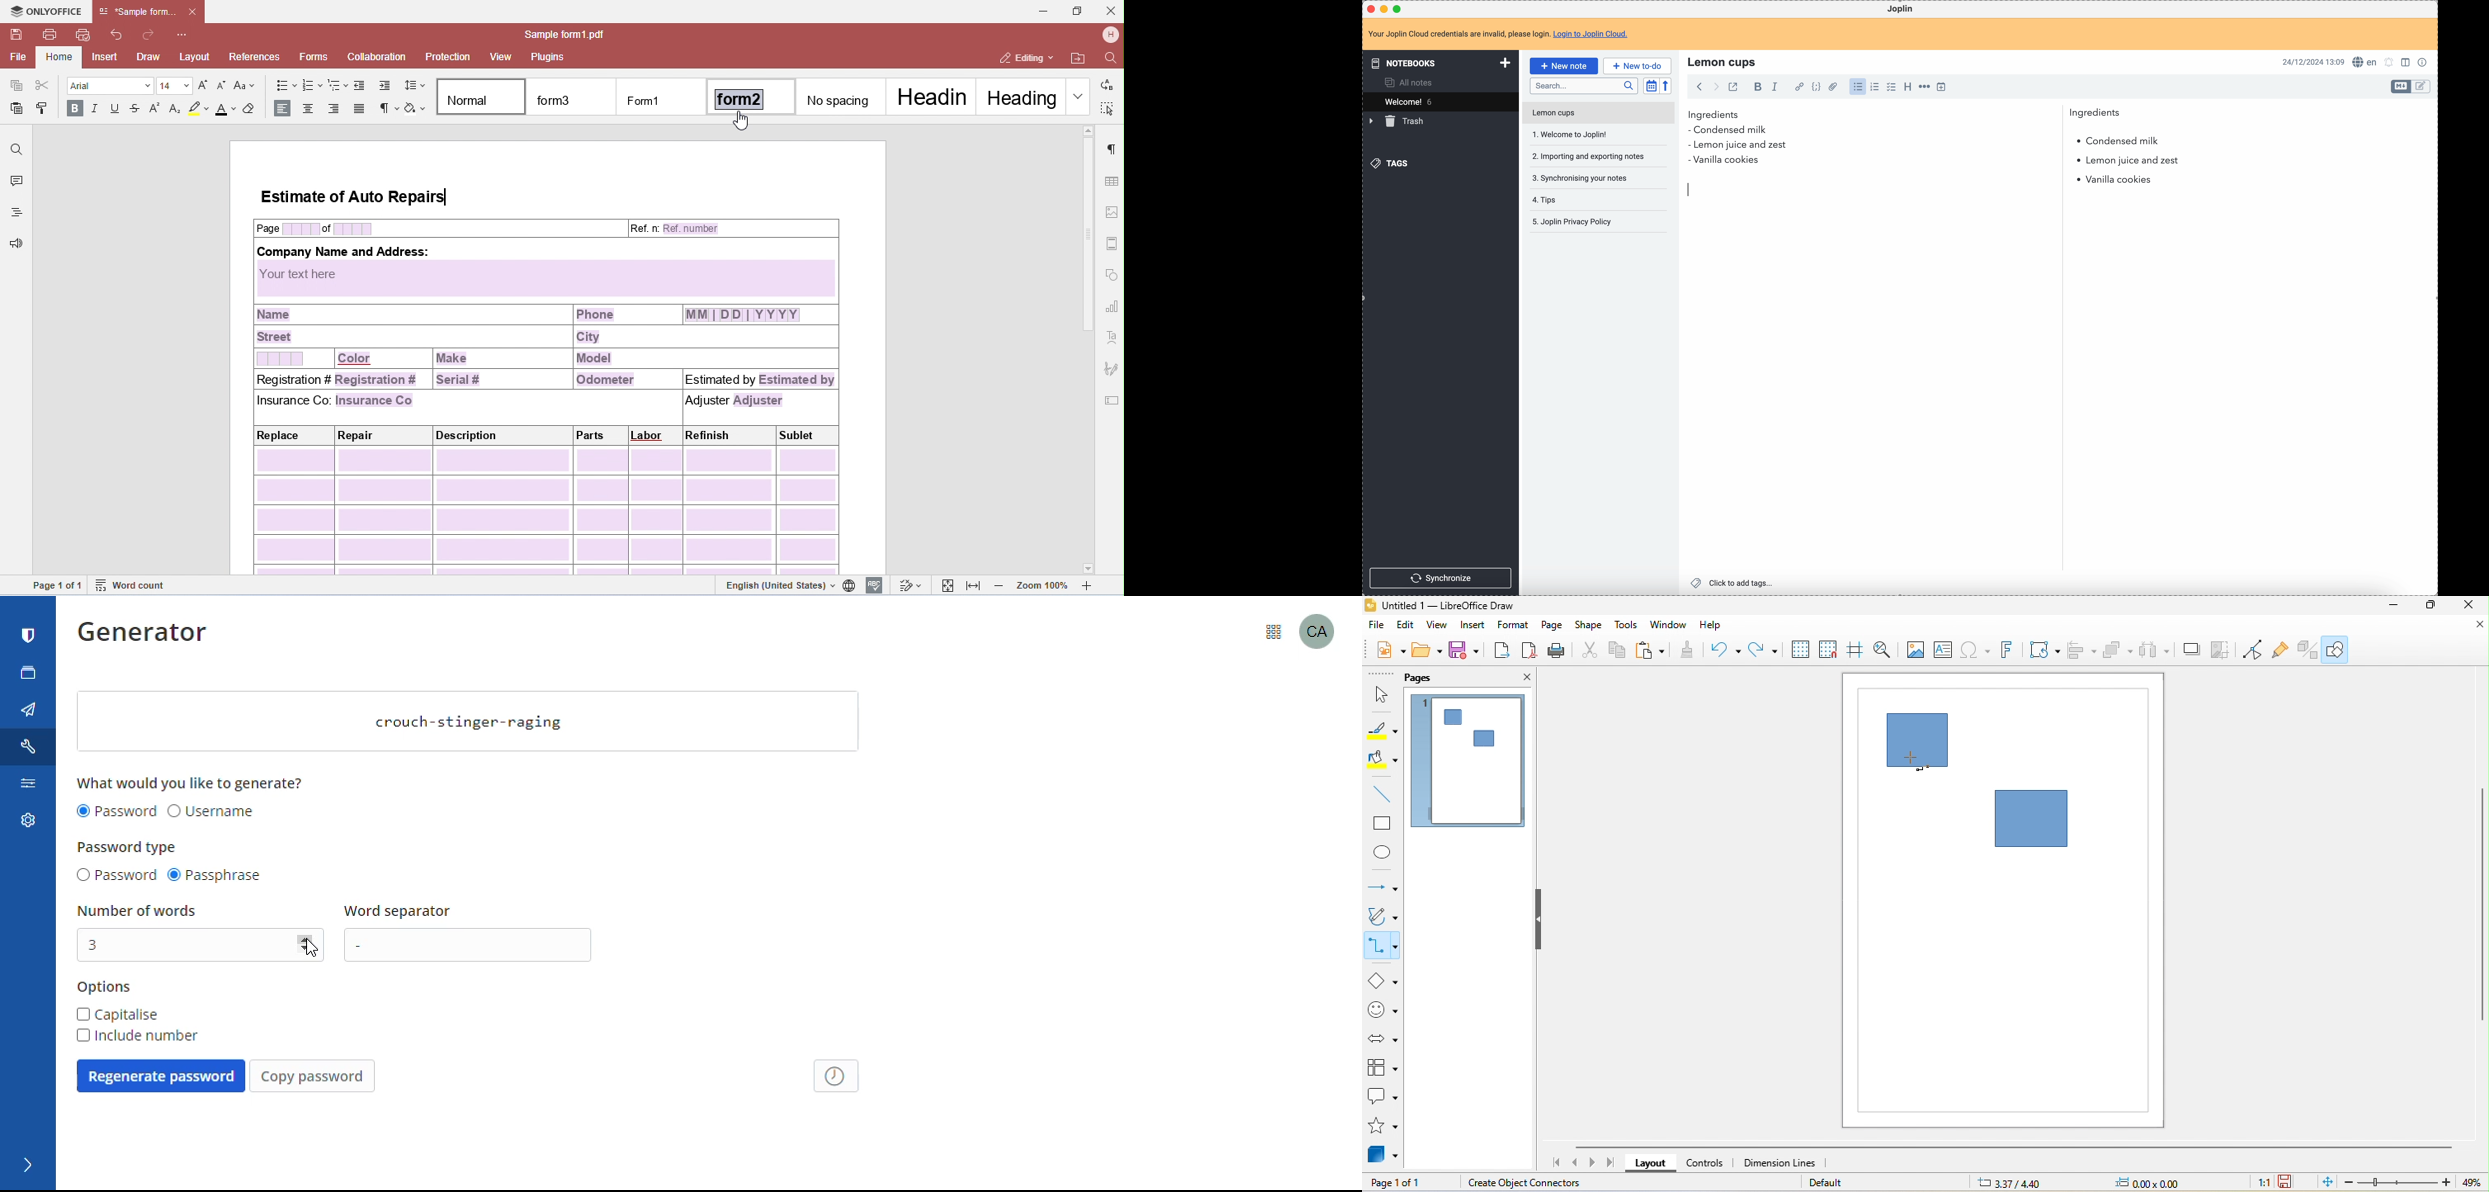  What do you see at coordinates (136, 1036) in the screenshot?
I see `include number` at bounding box center [136, 1036].